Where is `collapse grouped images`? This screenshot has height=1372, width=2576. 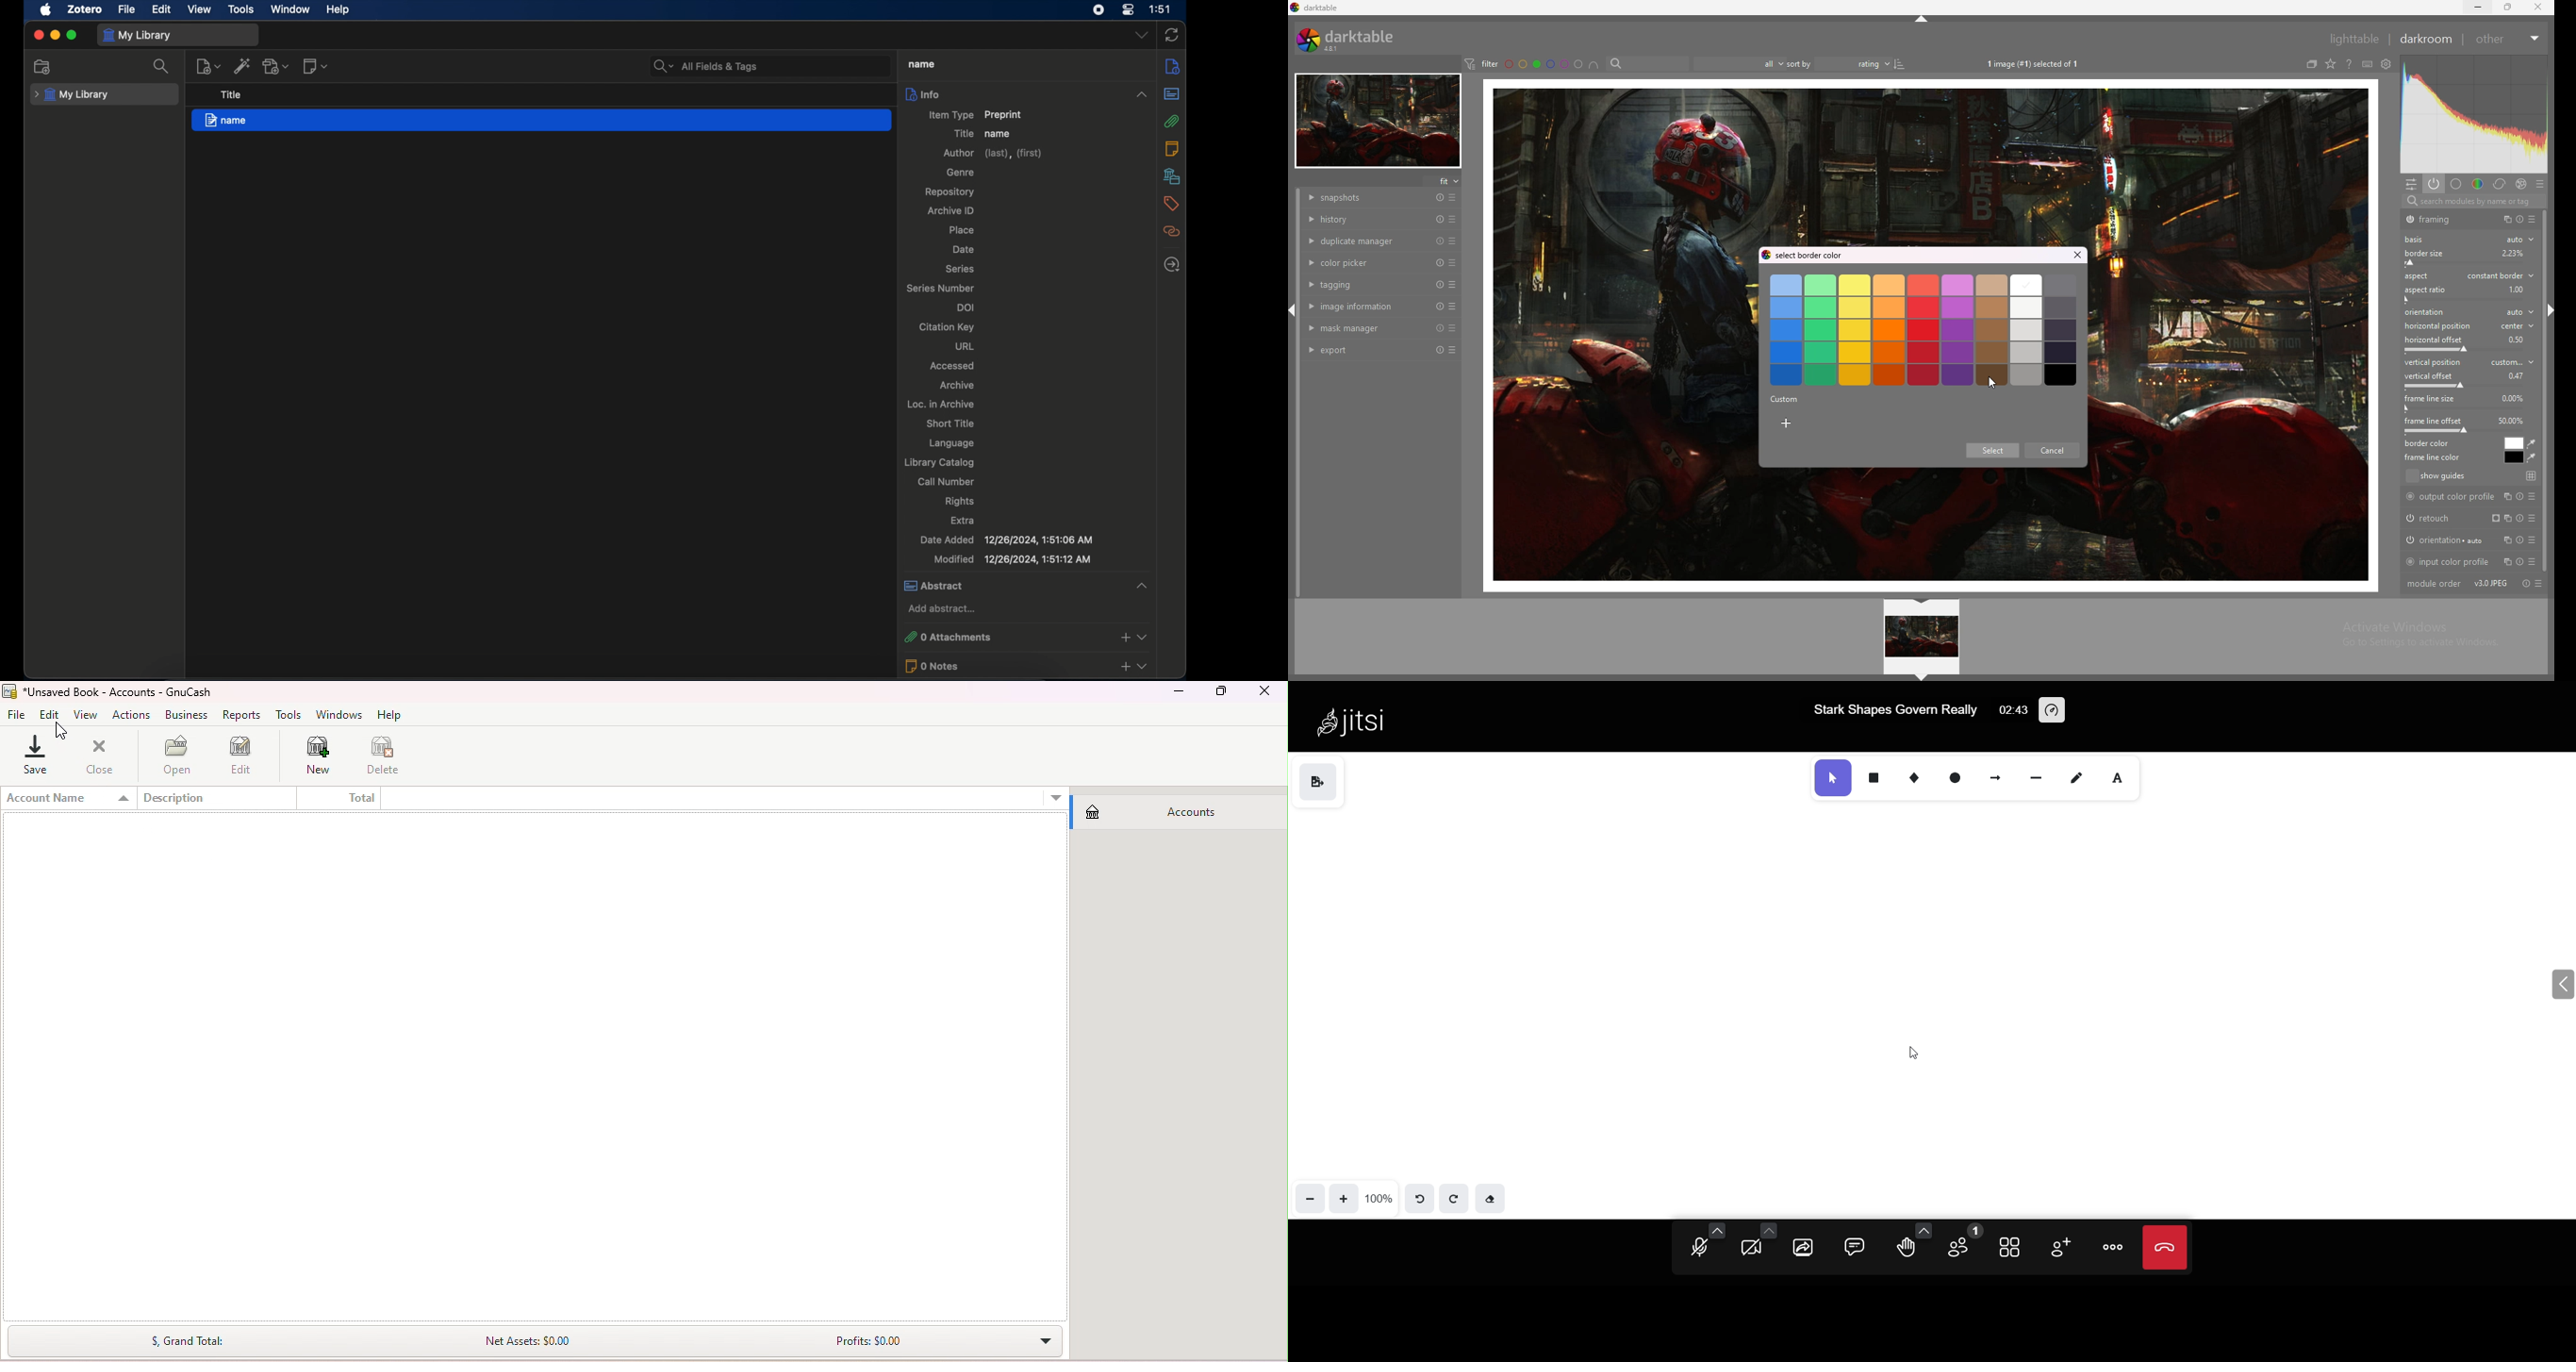
collapse grouped images is located at coordinates (2312, 65).